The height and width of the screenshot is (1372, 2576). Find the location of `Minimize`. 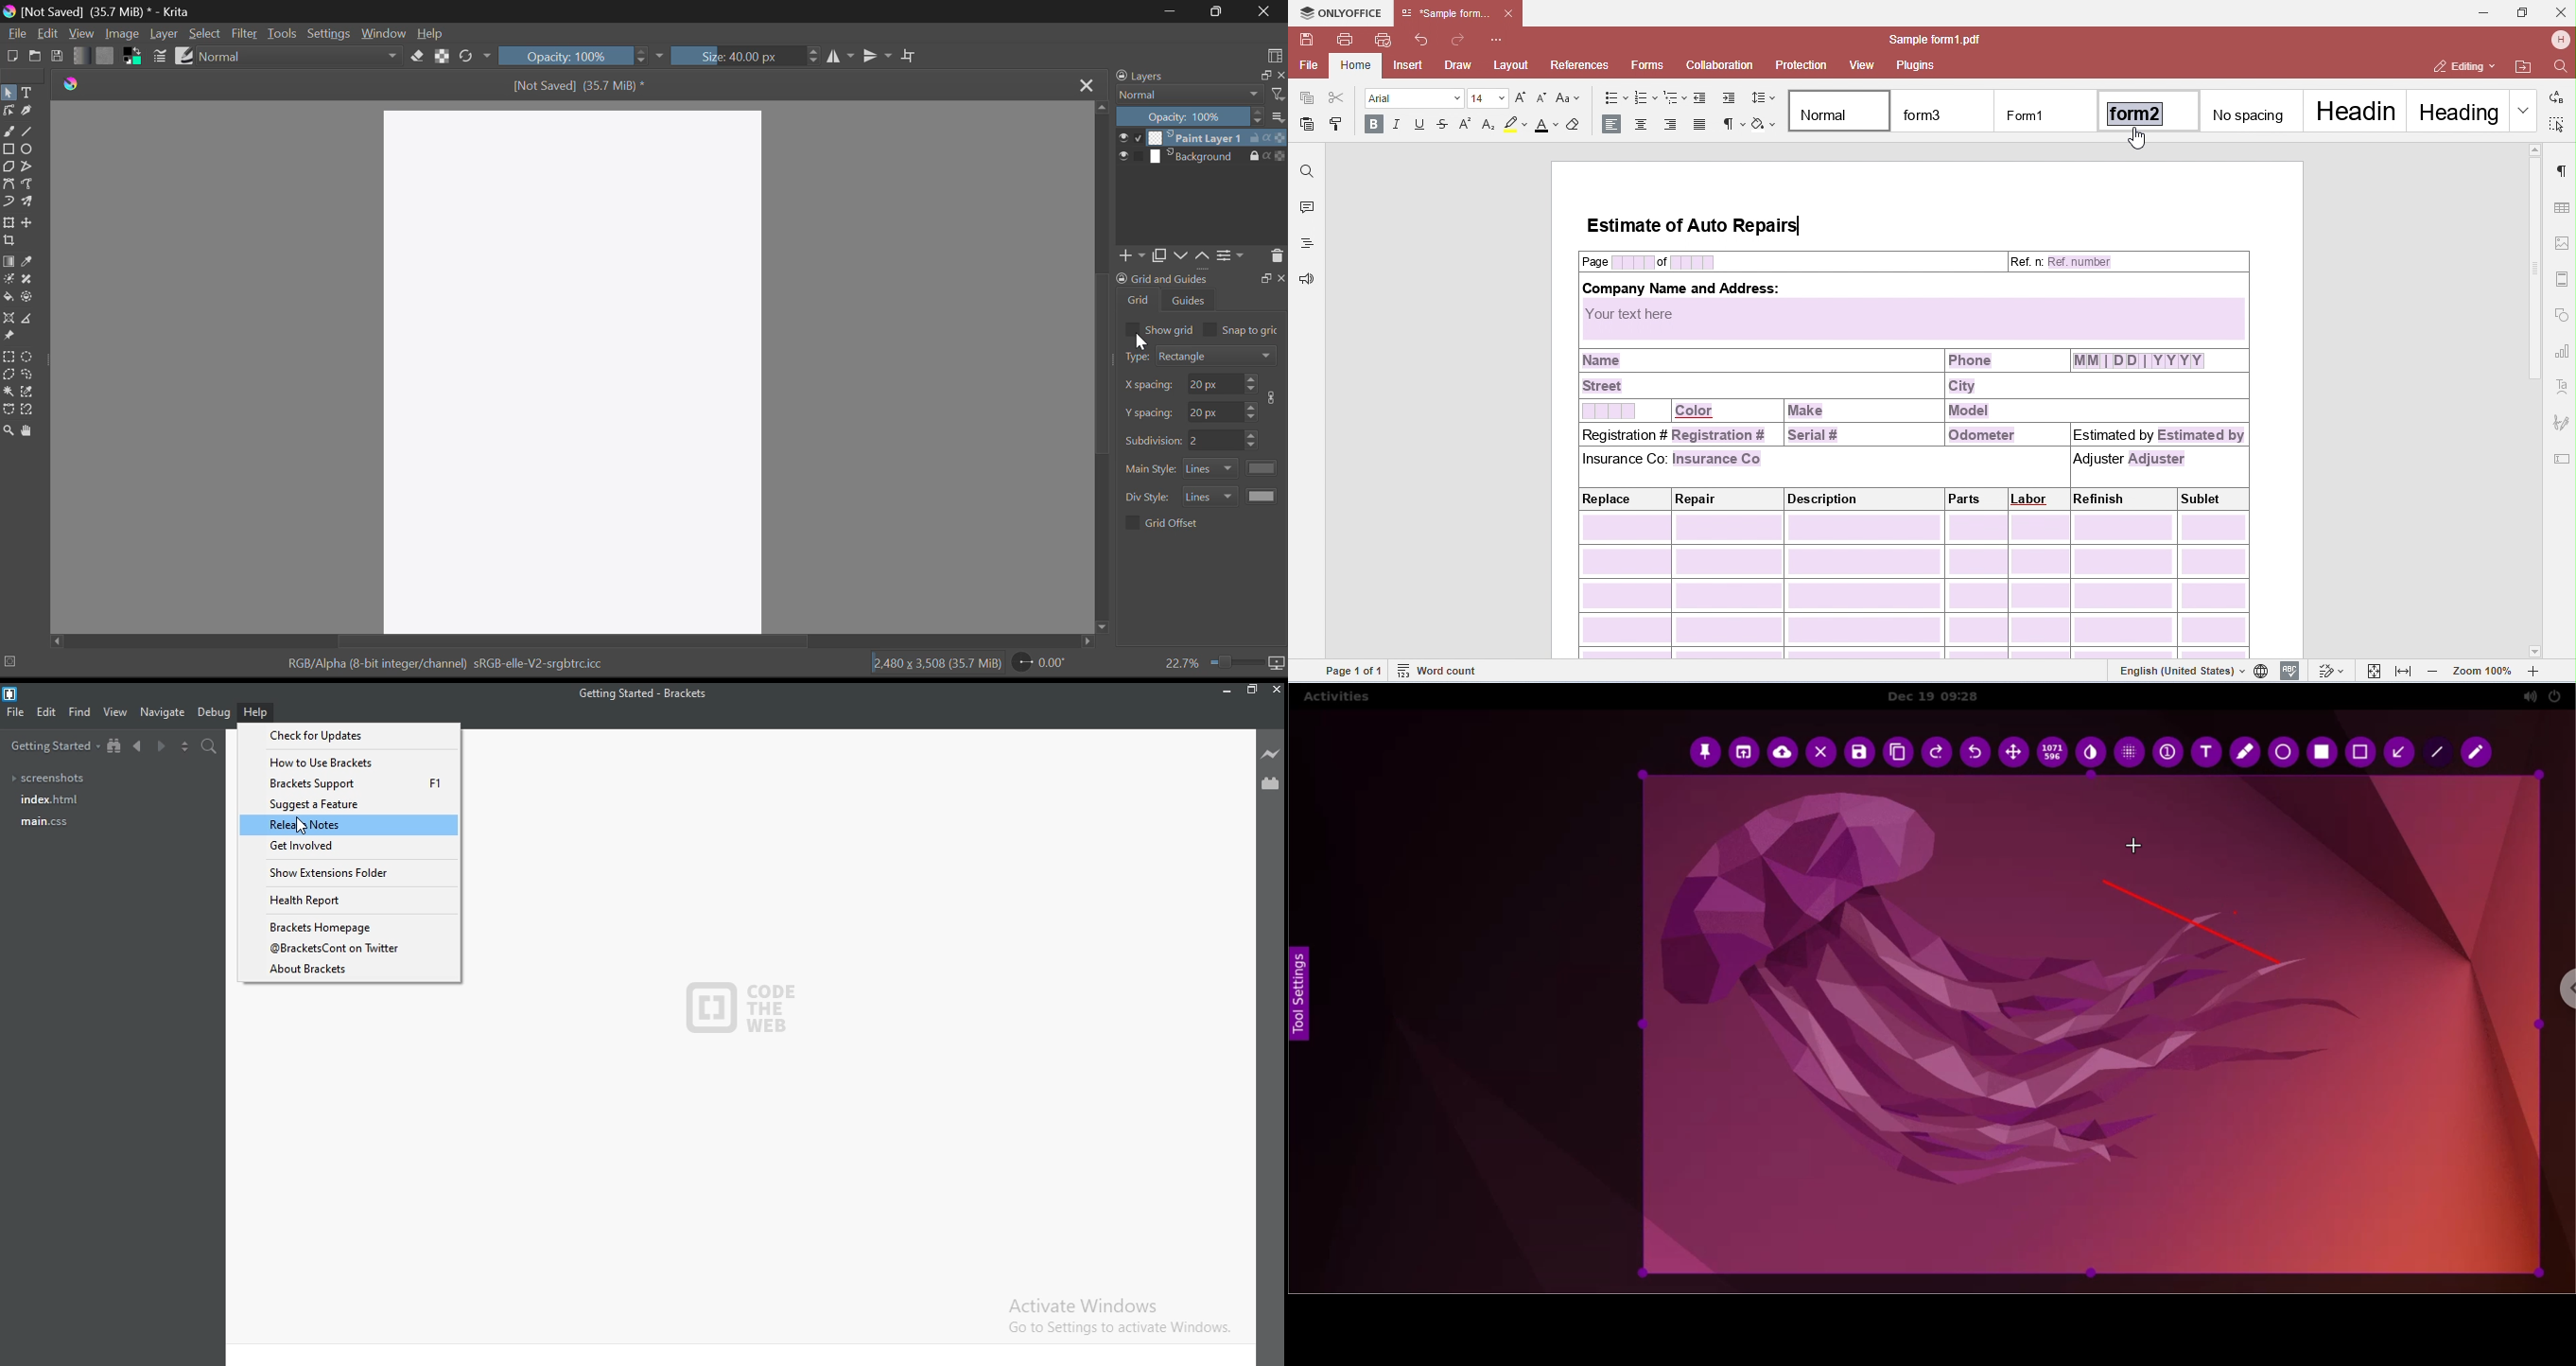

Minimize is located at coordinates (1221, 11).